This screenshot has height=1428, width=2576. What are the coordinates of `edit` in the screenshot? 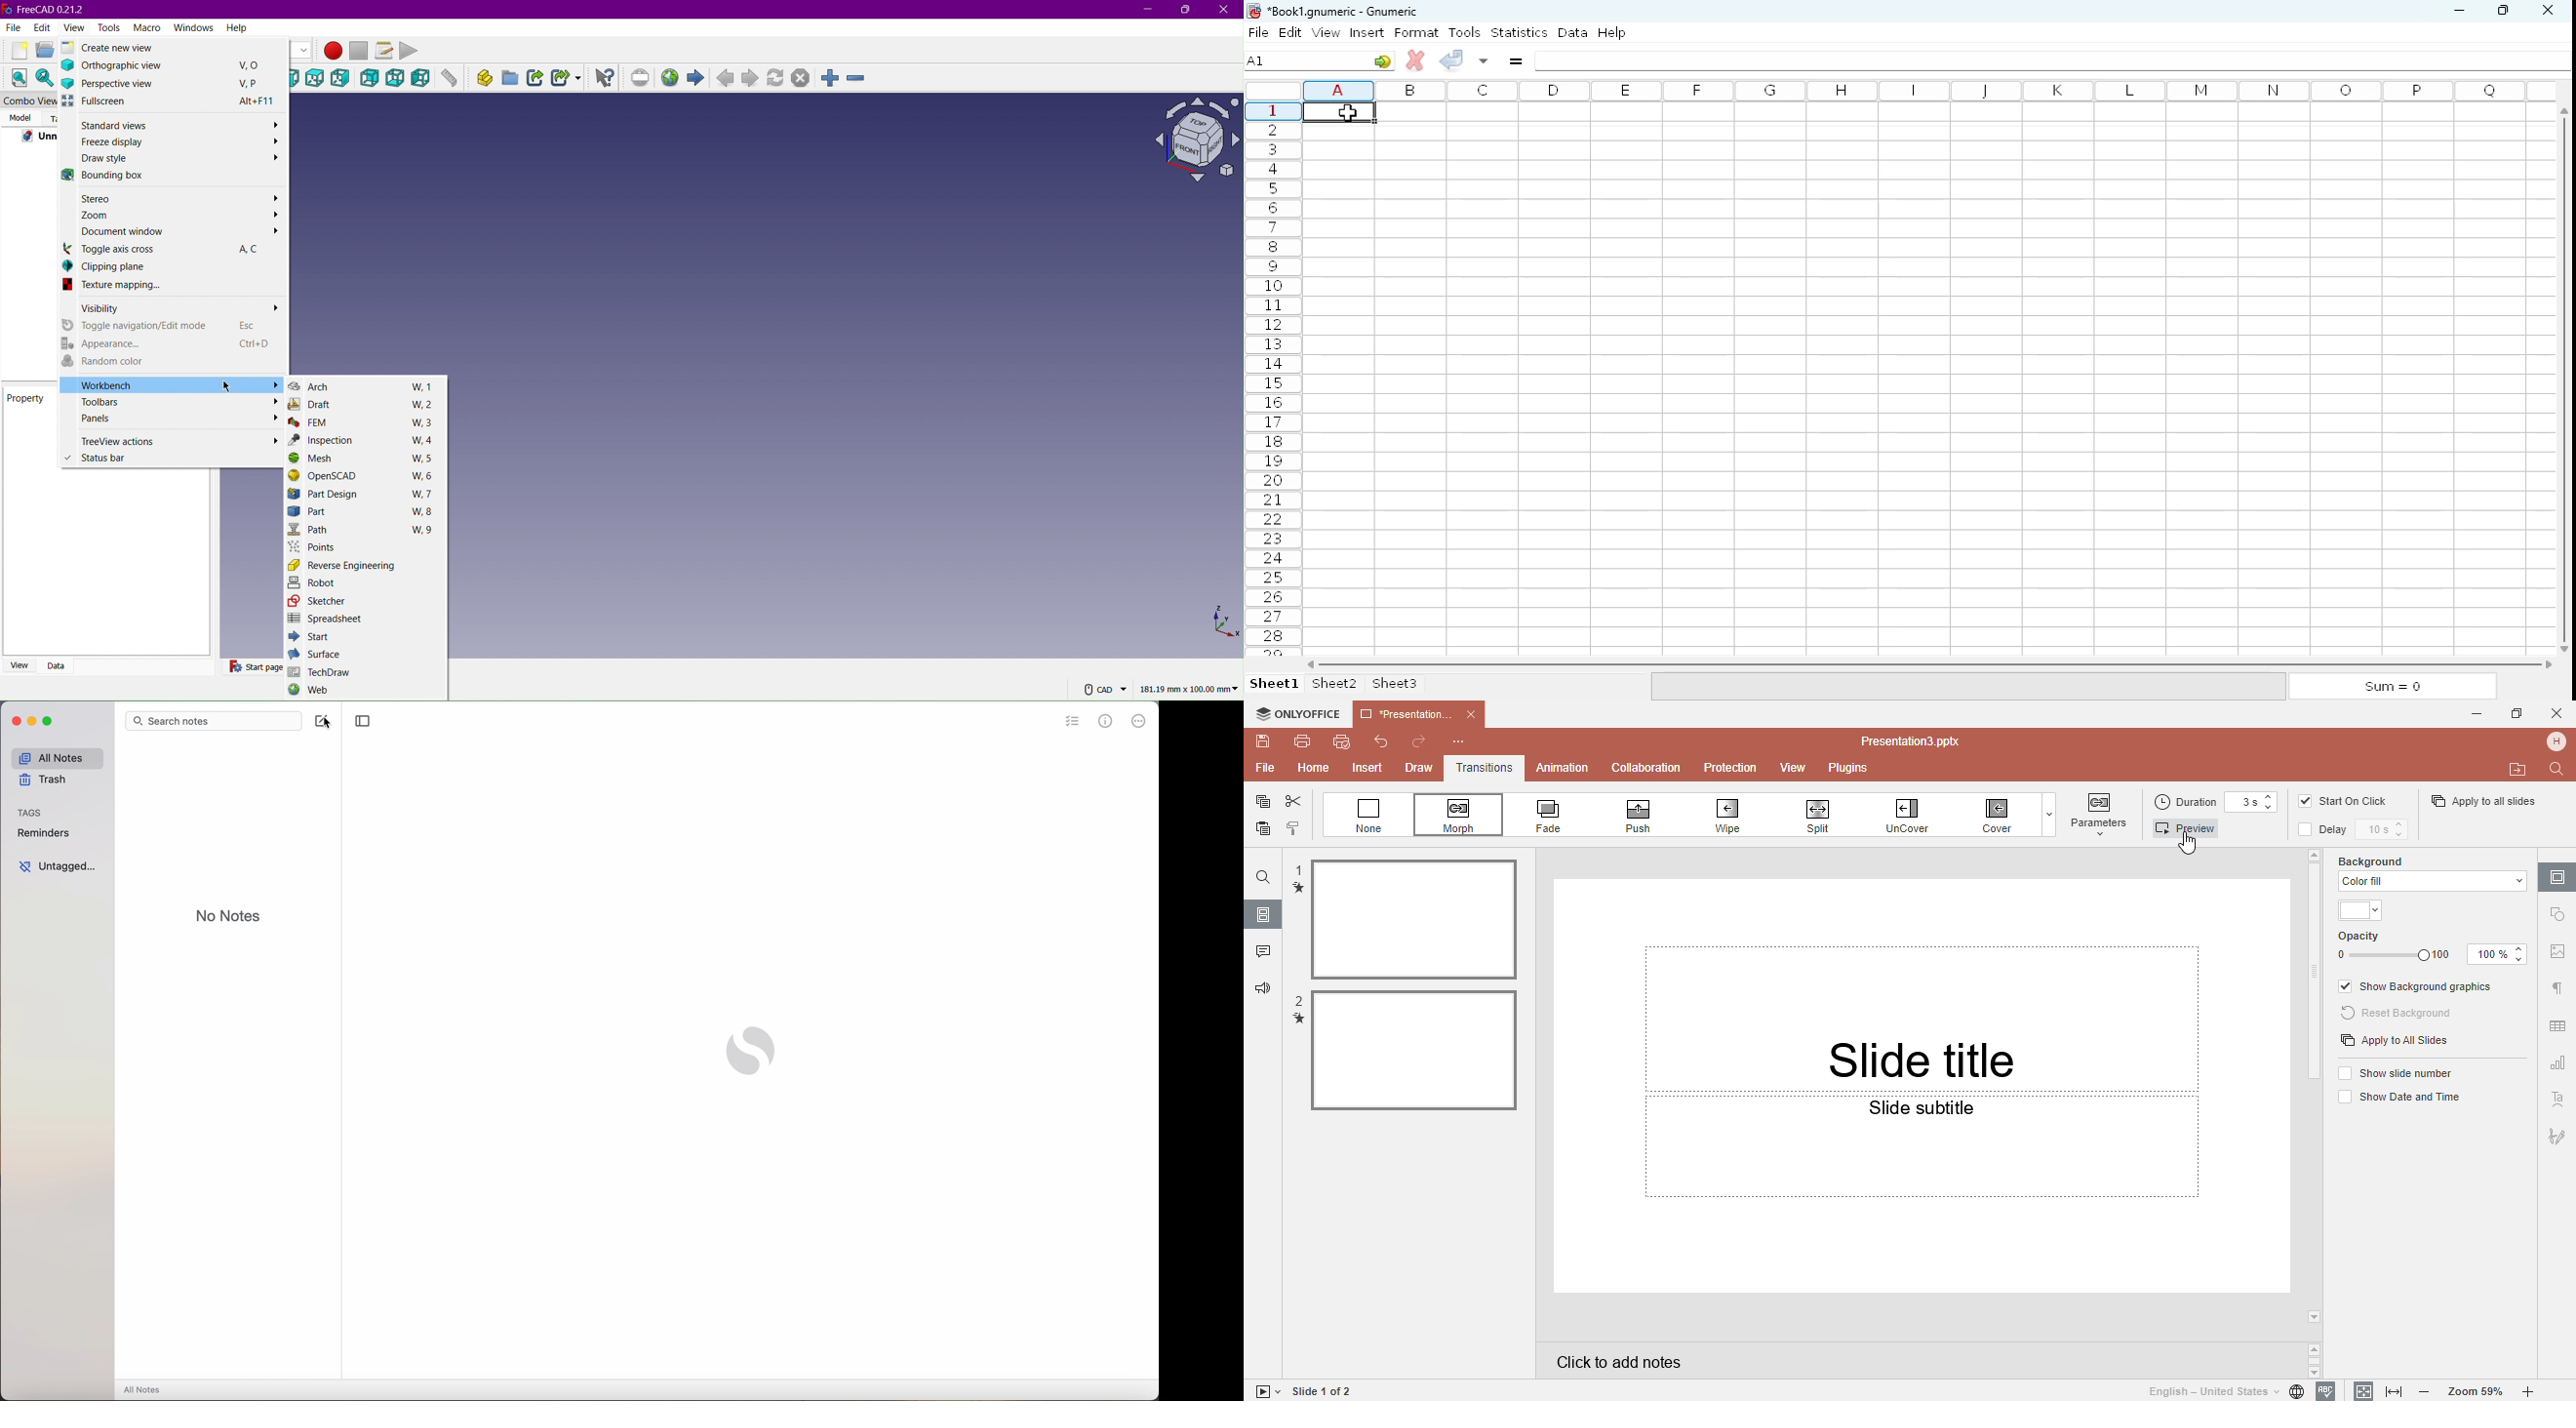 It's located at (1291, 32).